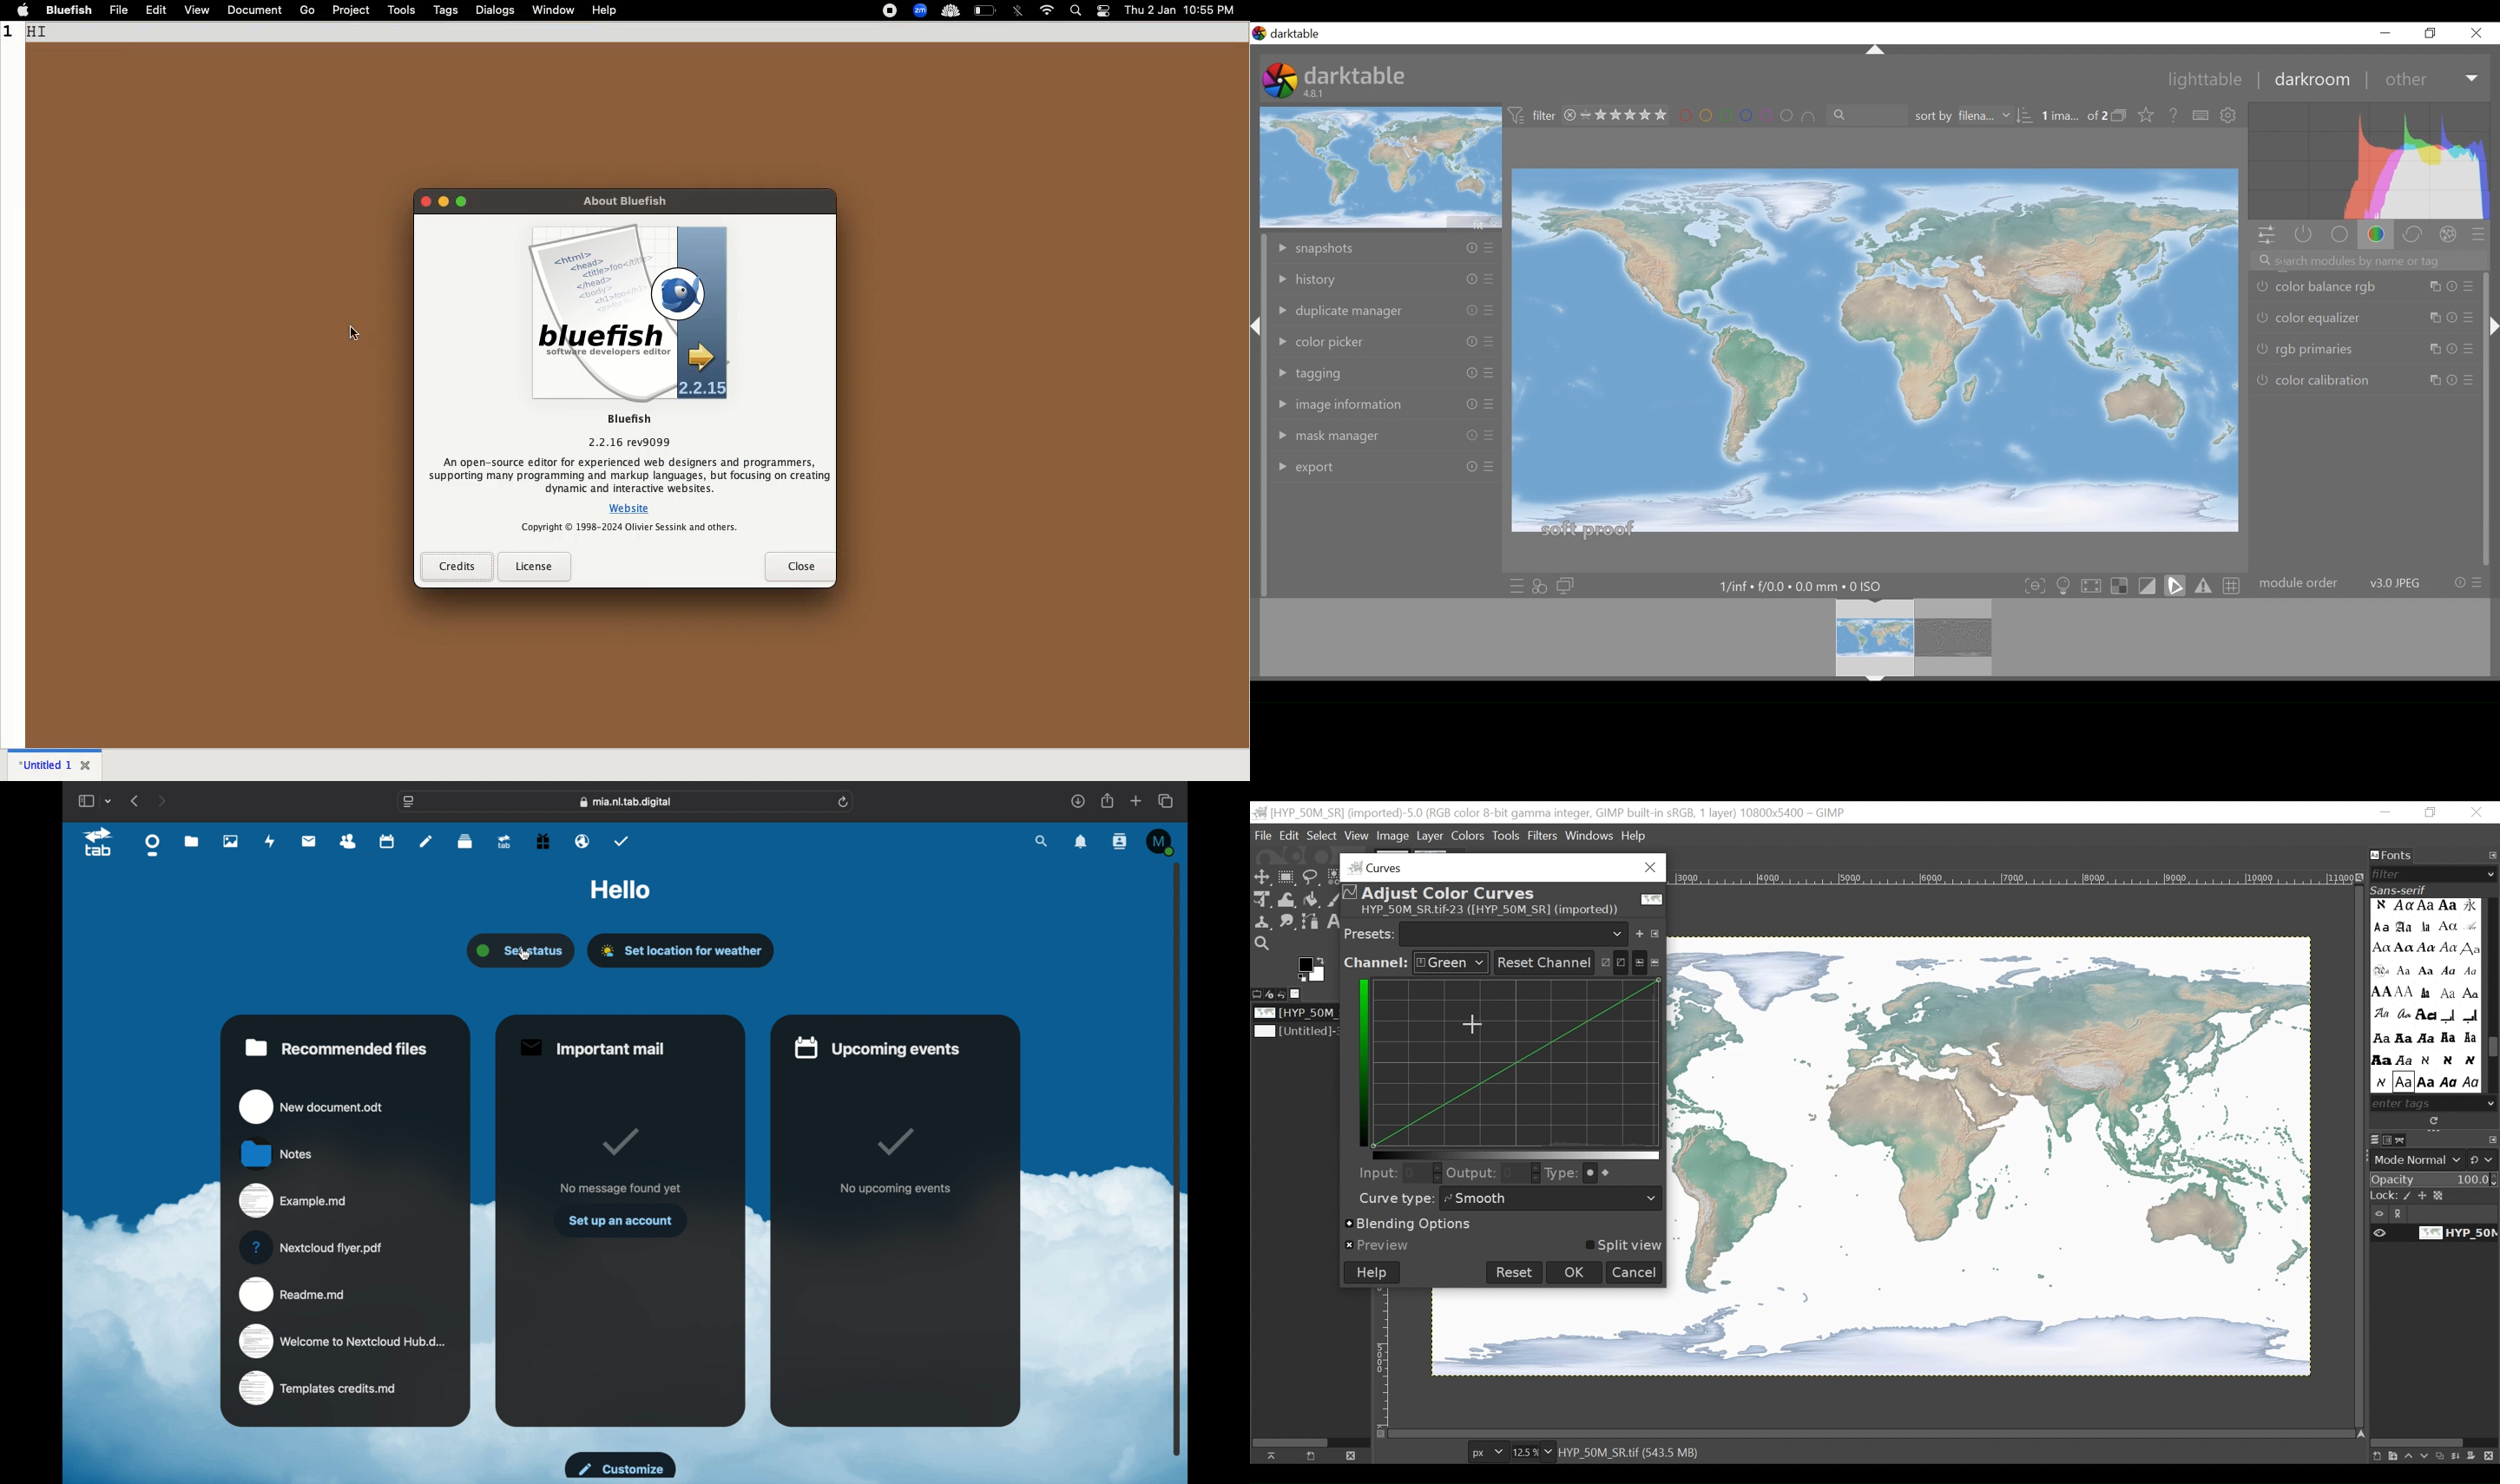  Describe the element at coordinates (583, 841) in the screenshot. I see `email` at that location.